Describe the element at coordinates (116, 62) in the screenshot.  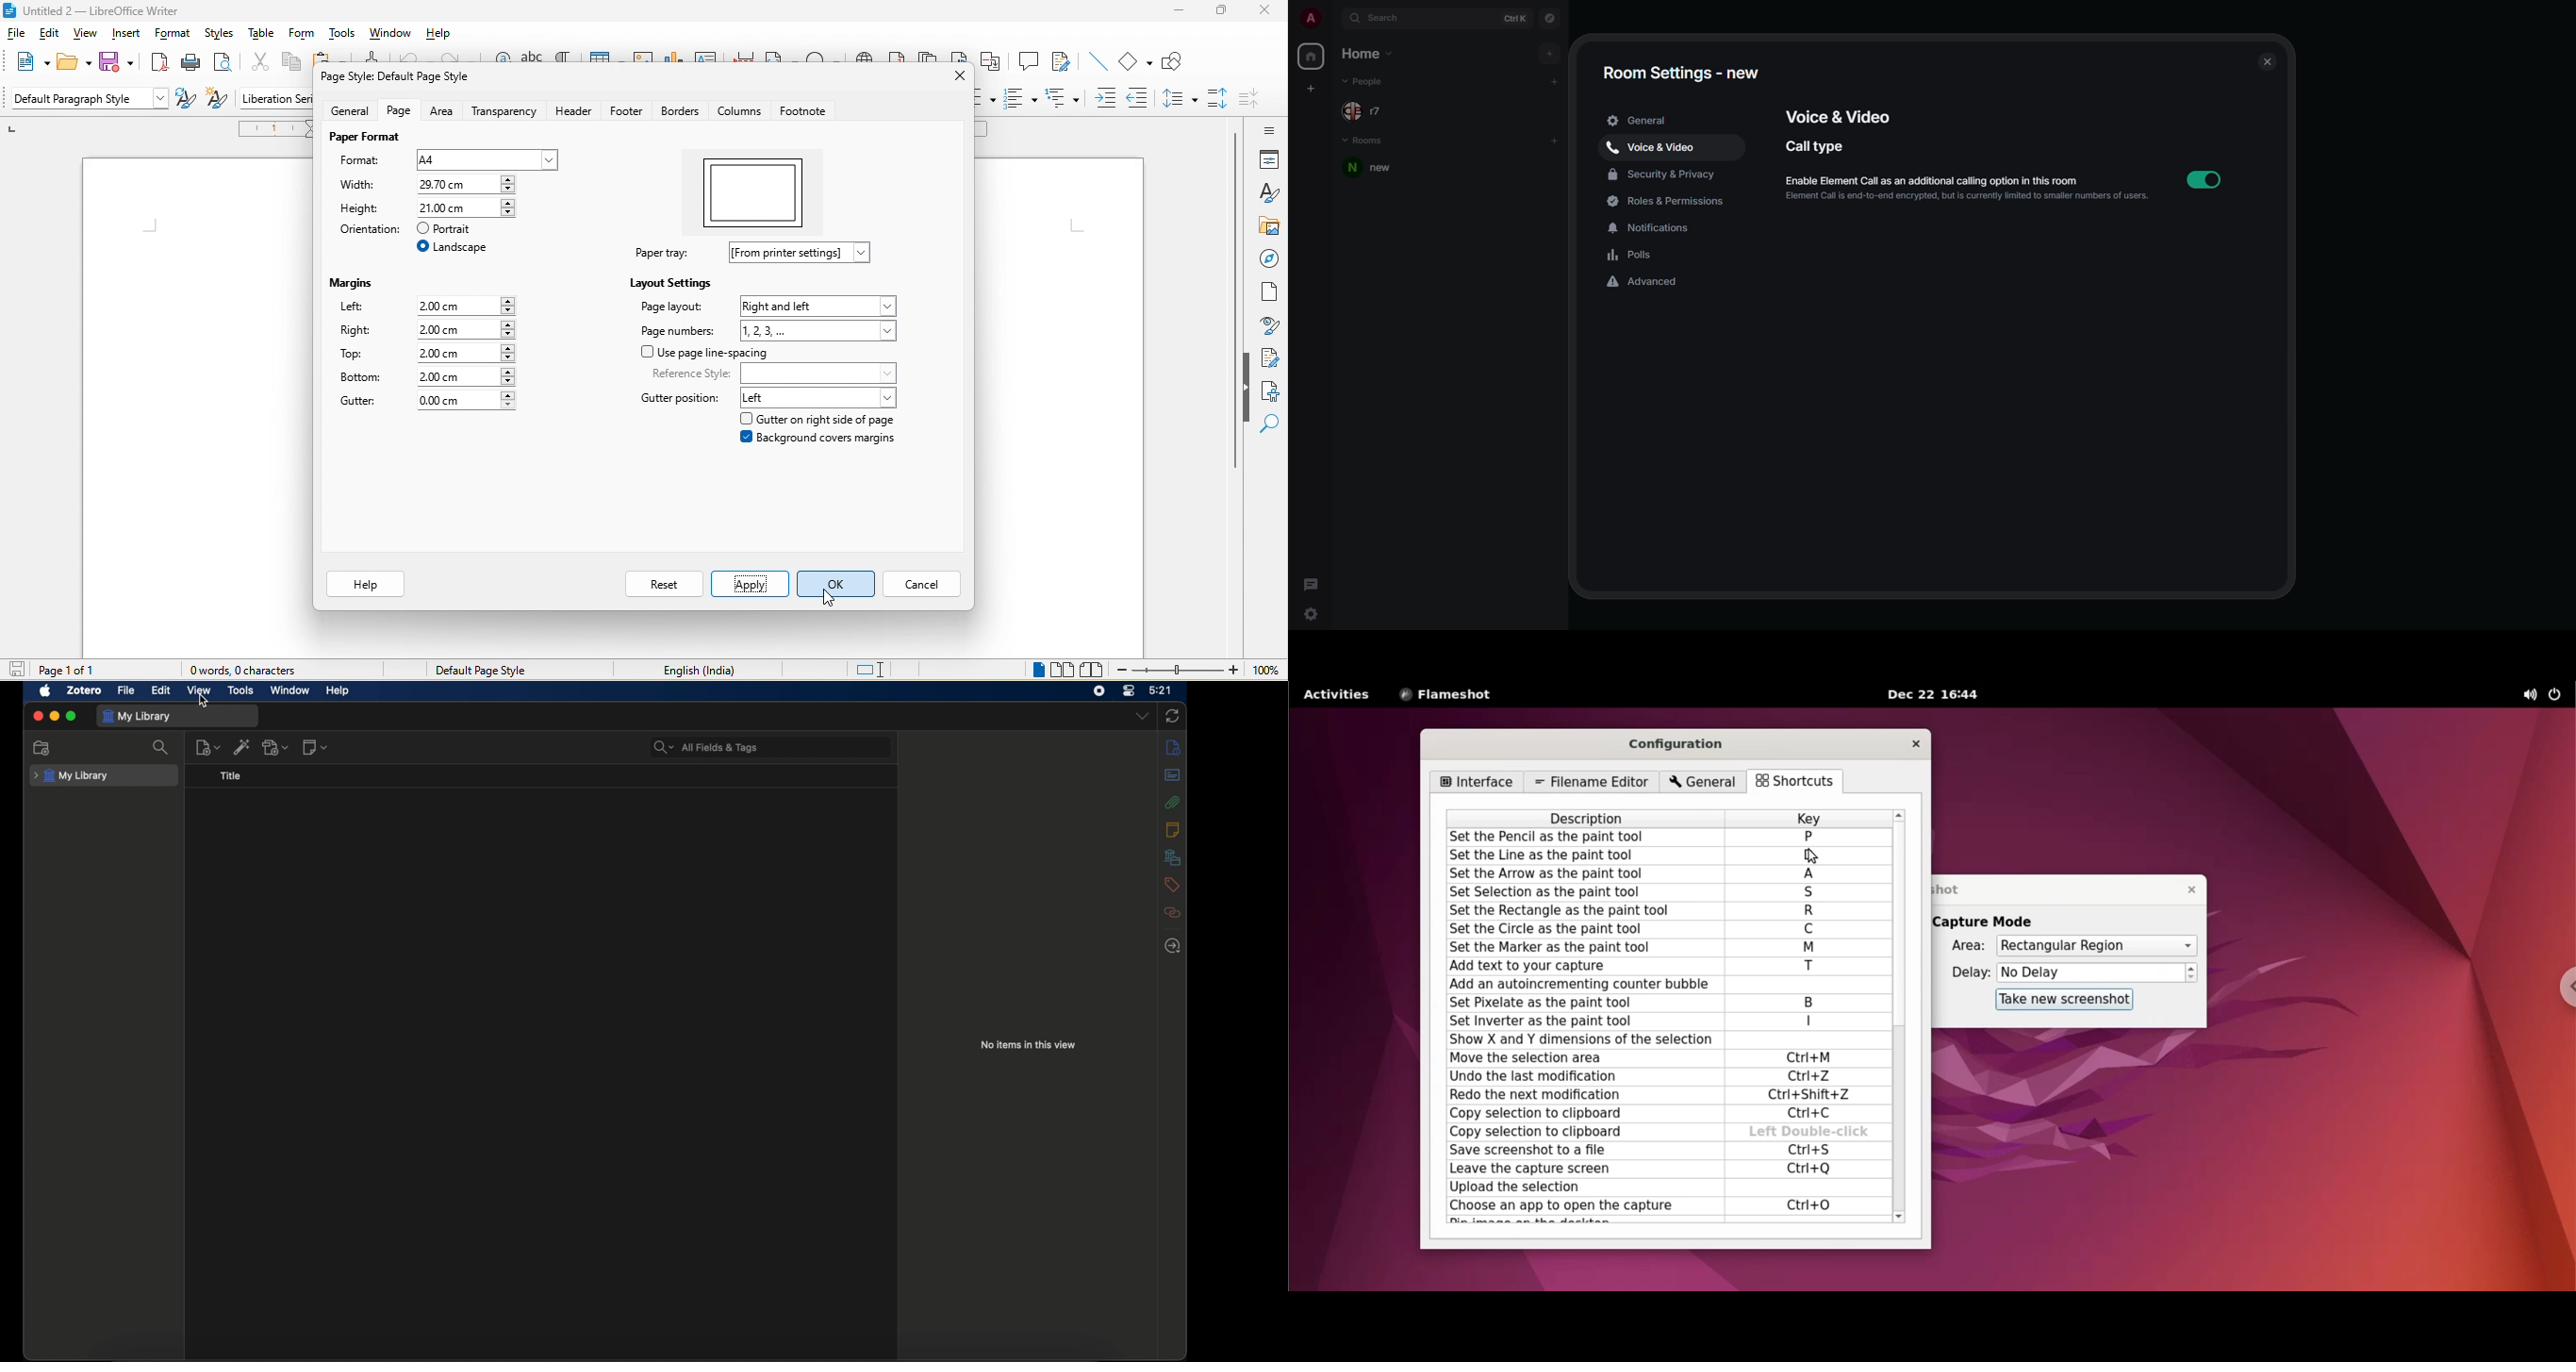
I see `save` at that location.